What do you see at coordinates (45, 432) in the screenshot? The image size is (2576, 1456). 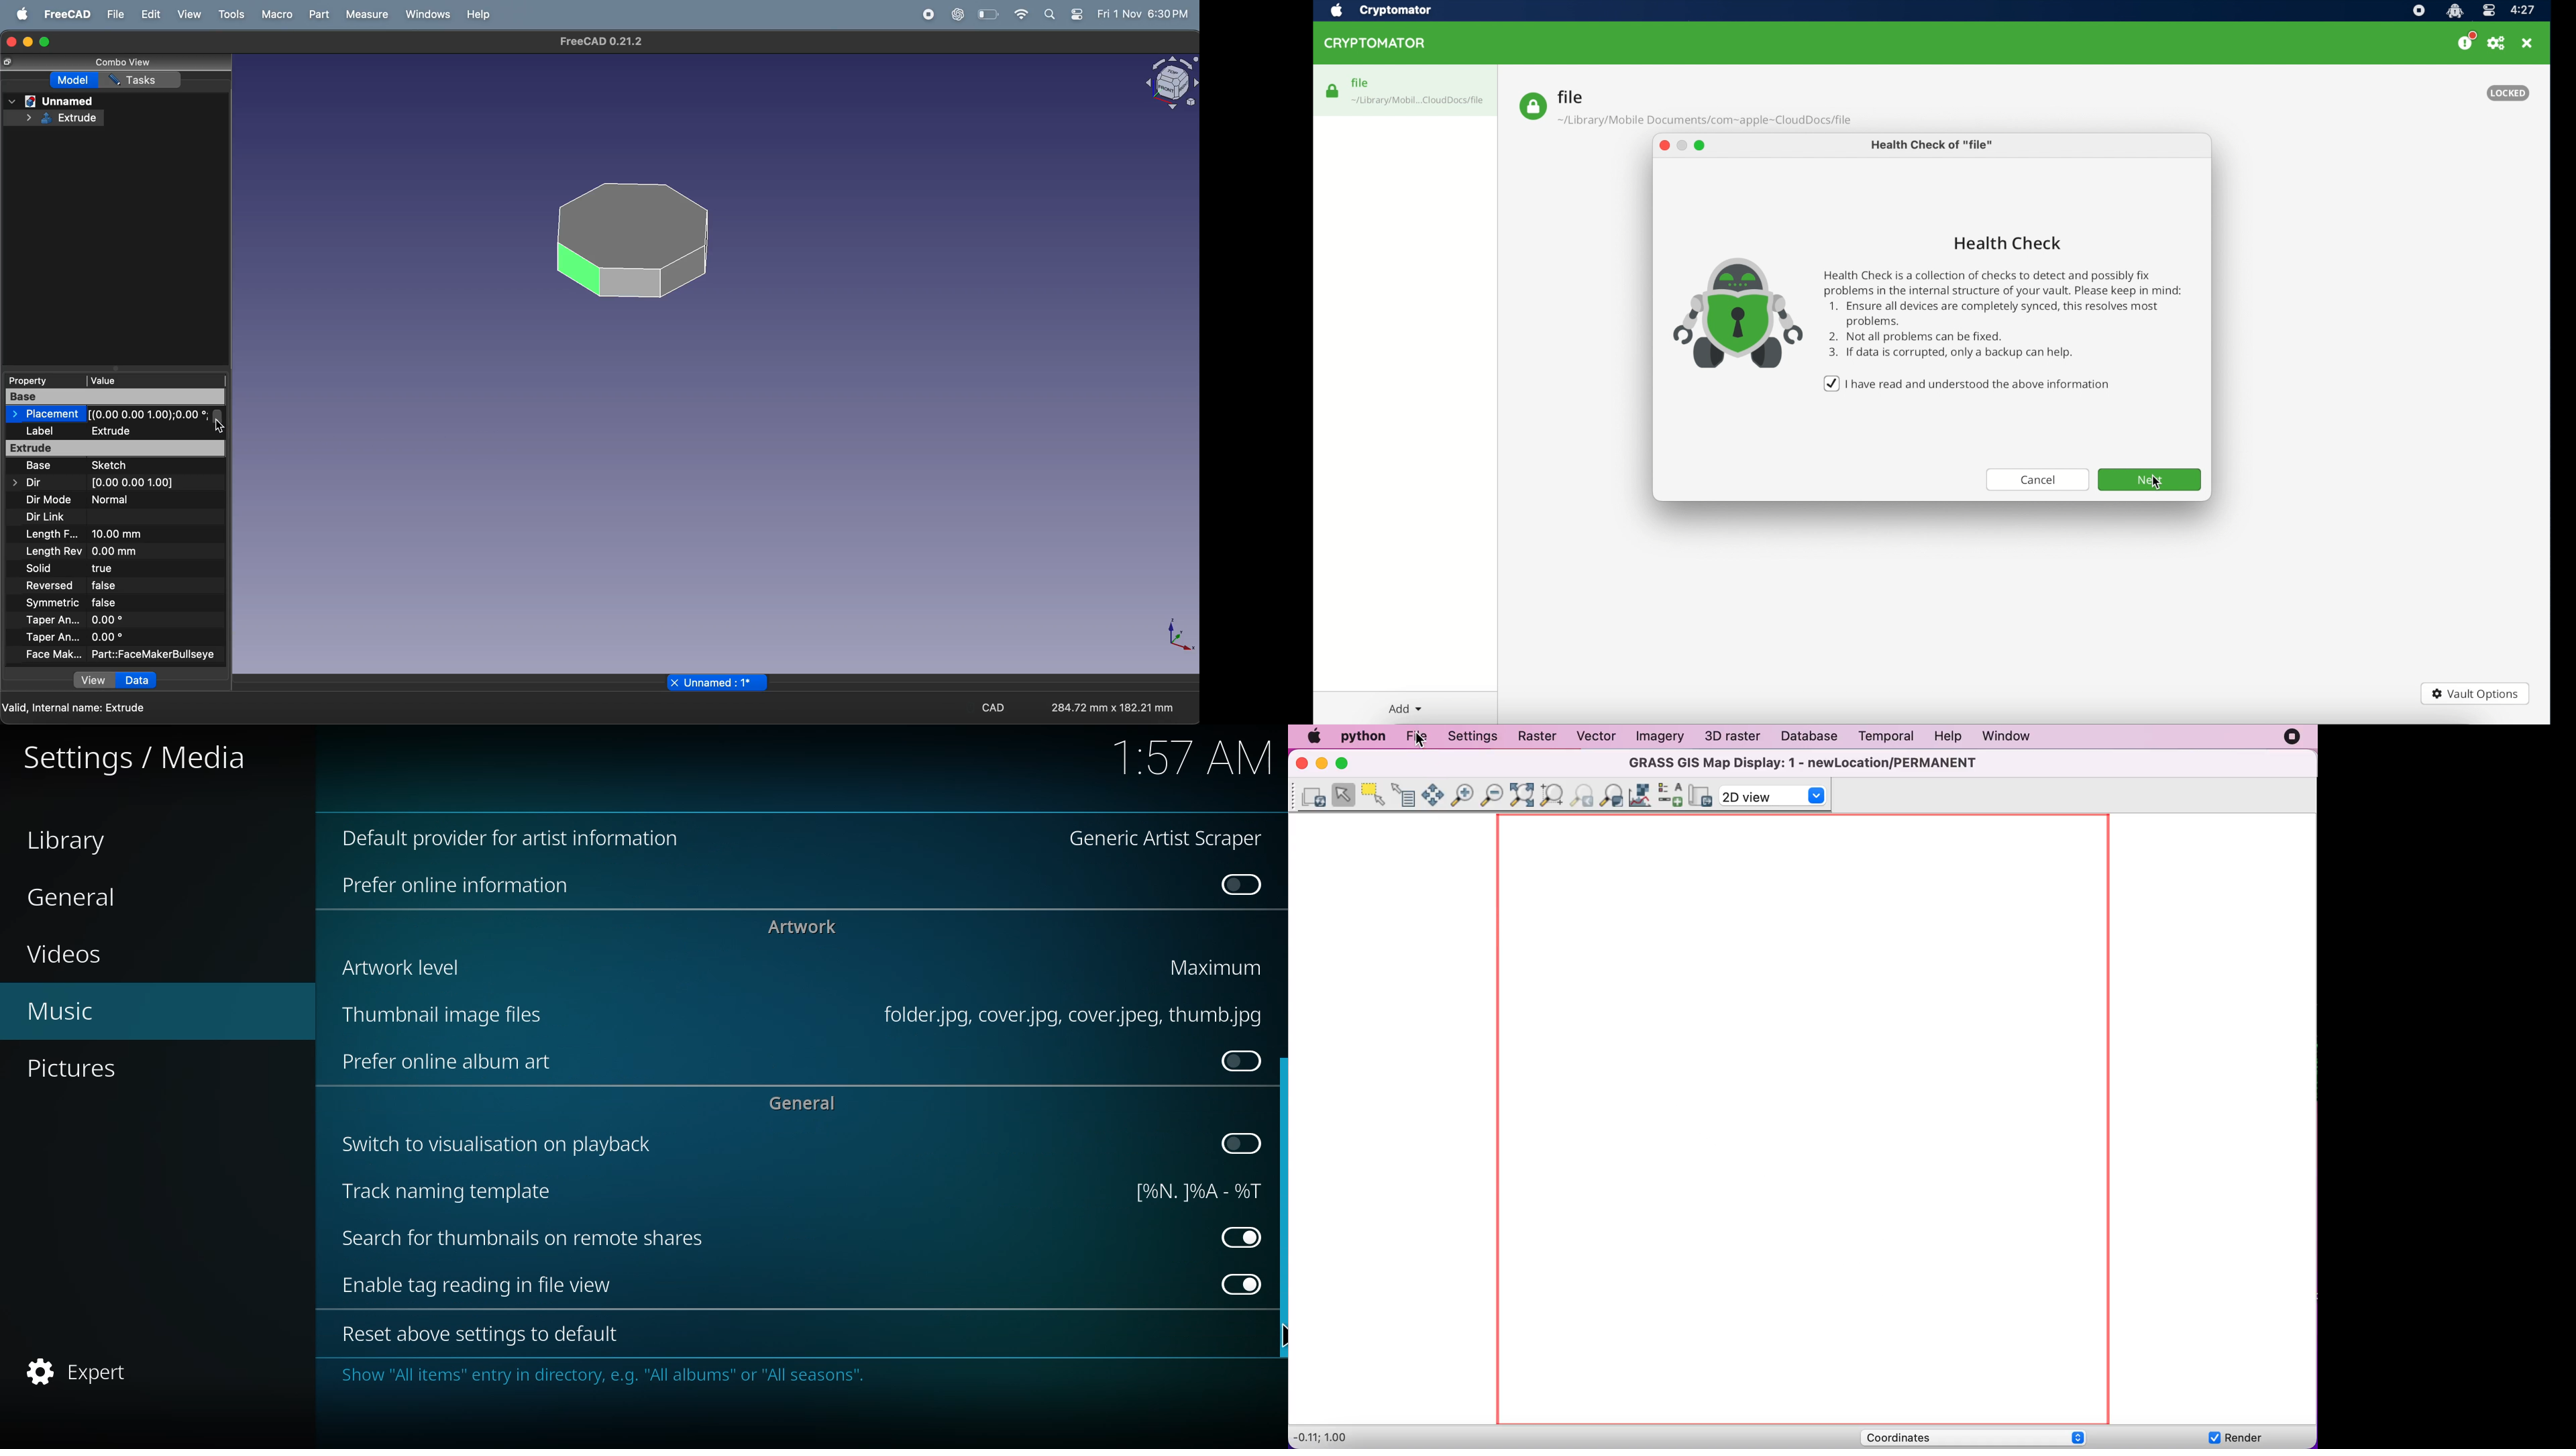 I see `label` at bounding box center [45, 432].